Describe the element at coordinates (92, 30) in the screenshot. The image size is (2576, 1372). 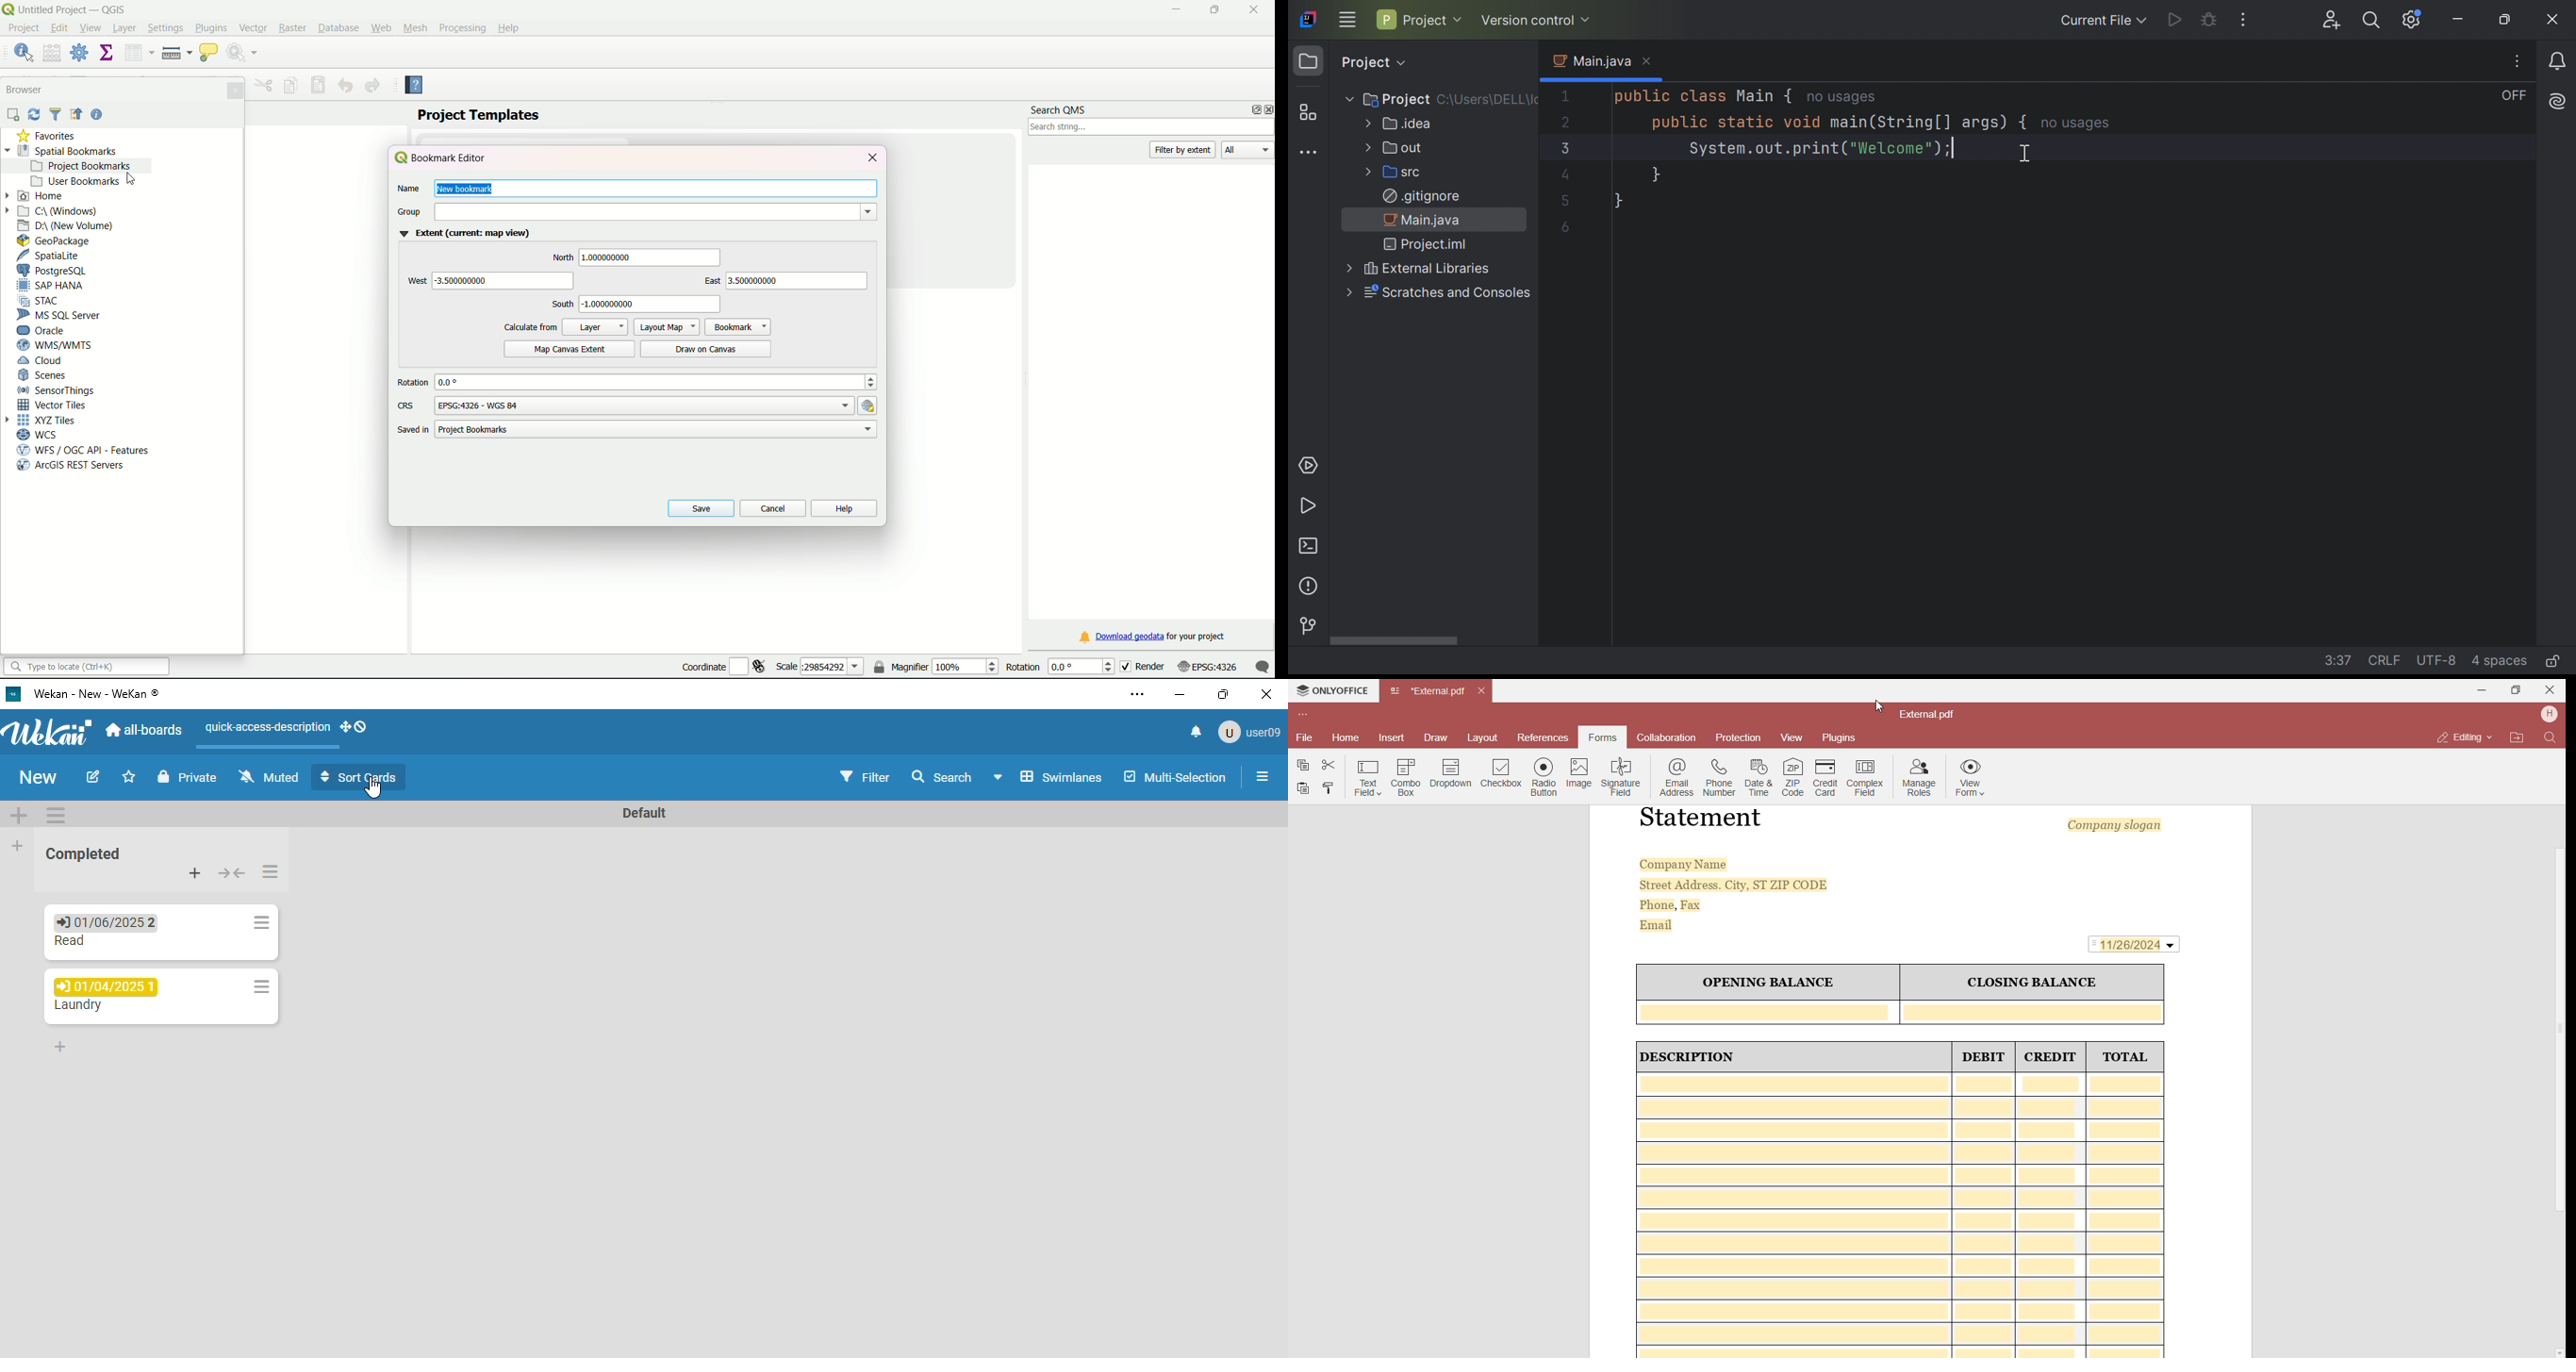
I see `View` at that location.